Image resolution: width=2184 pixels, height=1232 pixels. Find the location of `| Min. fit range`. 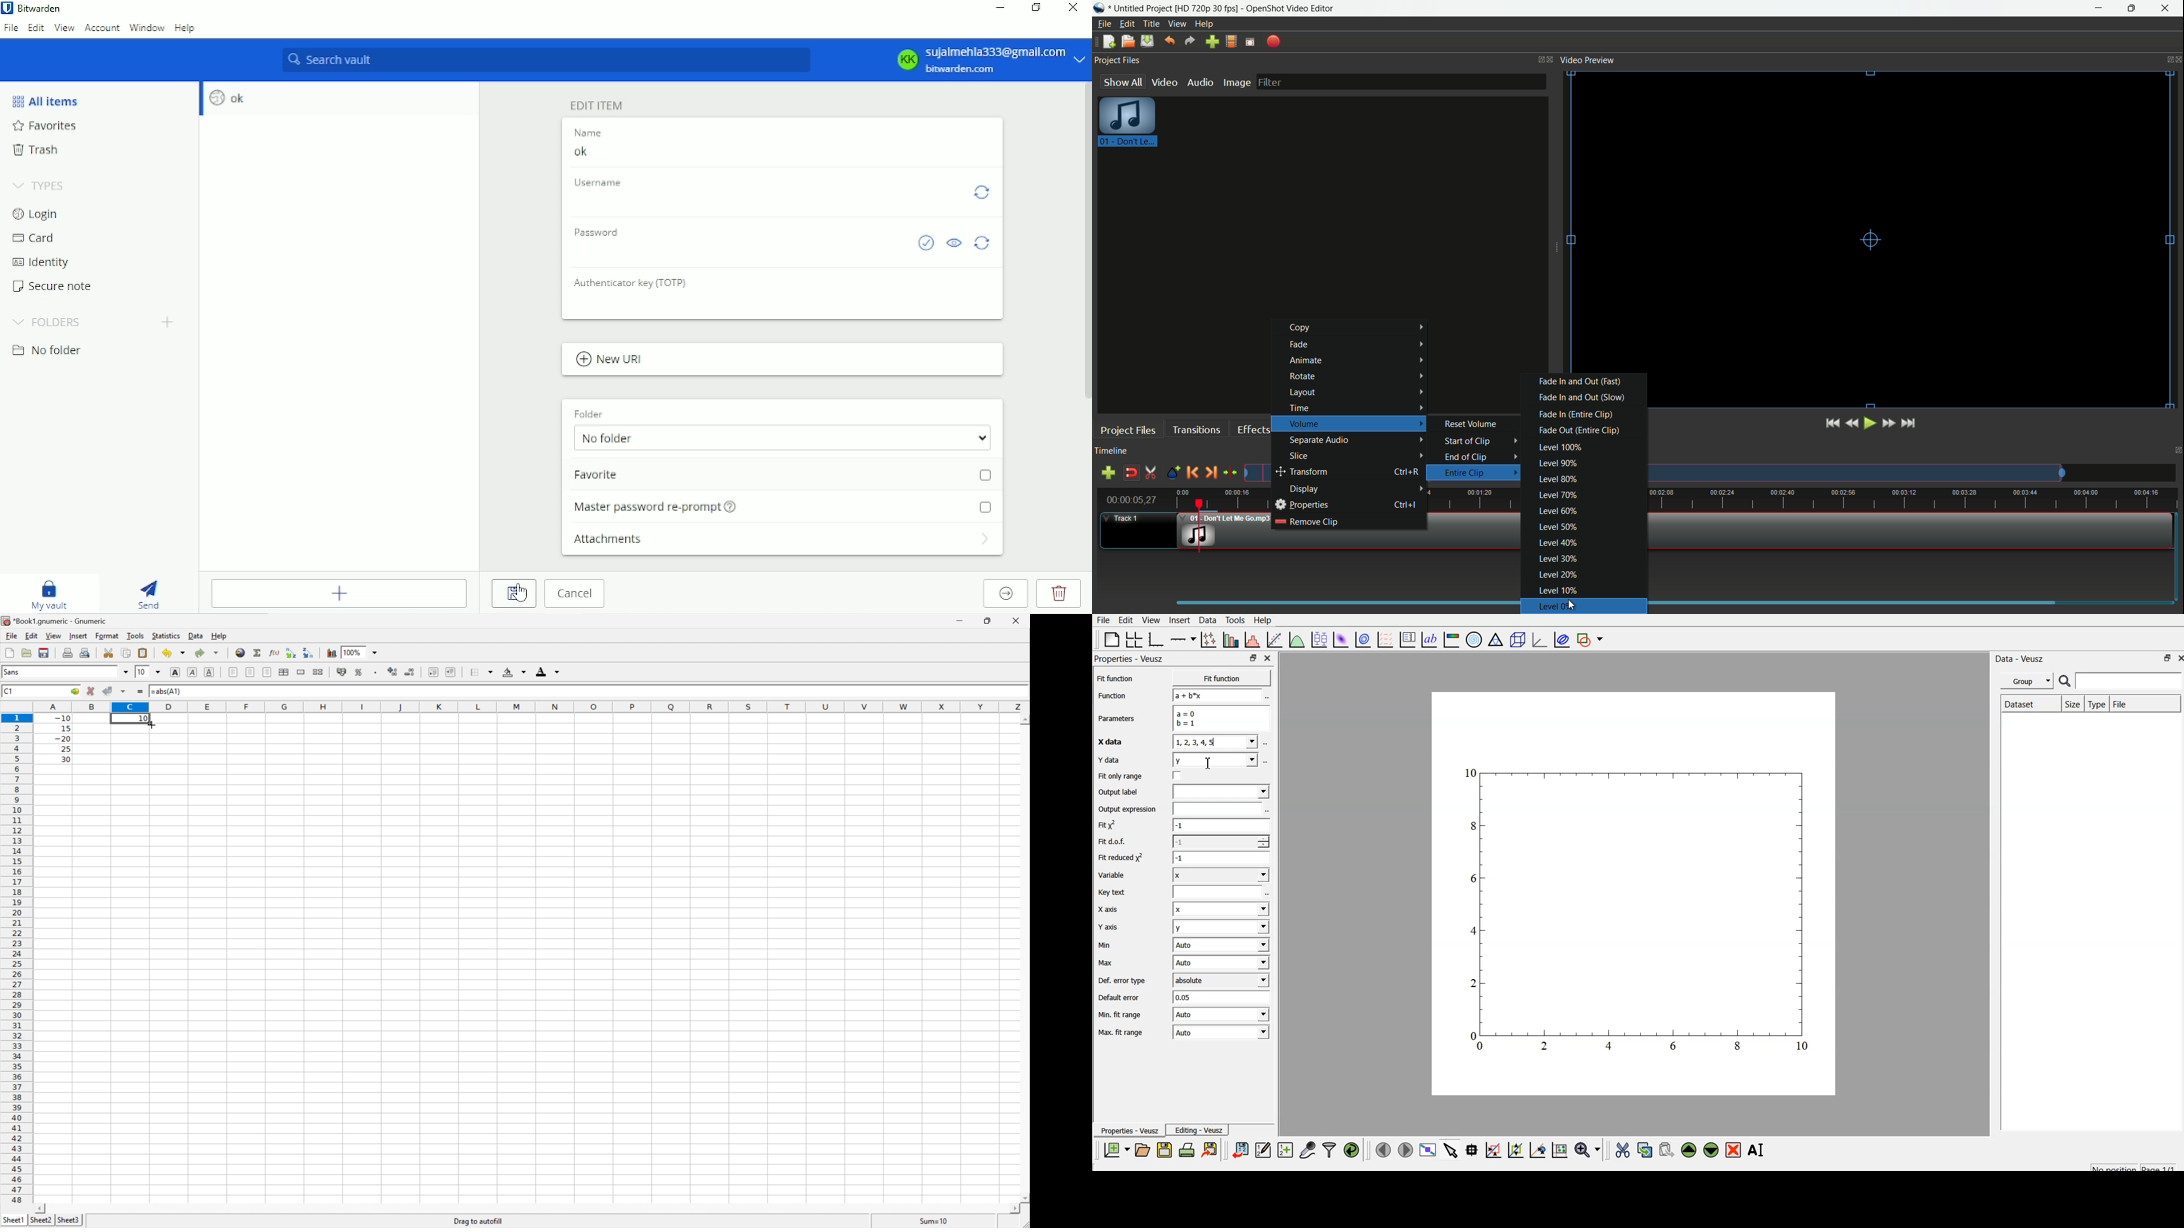

| Min. fit range is located at coordinates (1120, 1015).